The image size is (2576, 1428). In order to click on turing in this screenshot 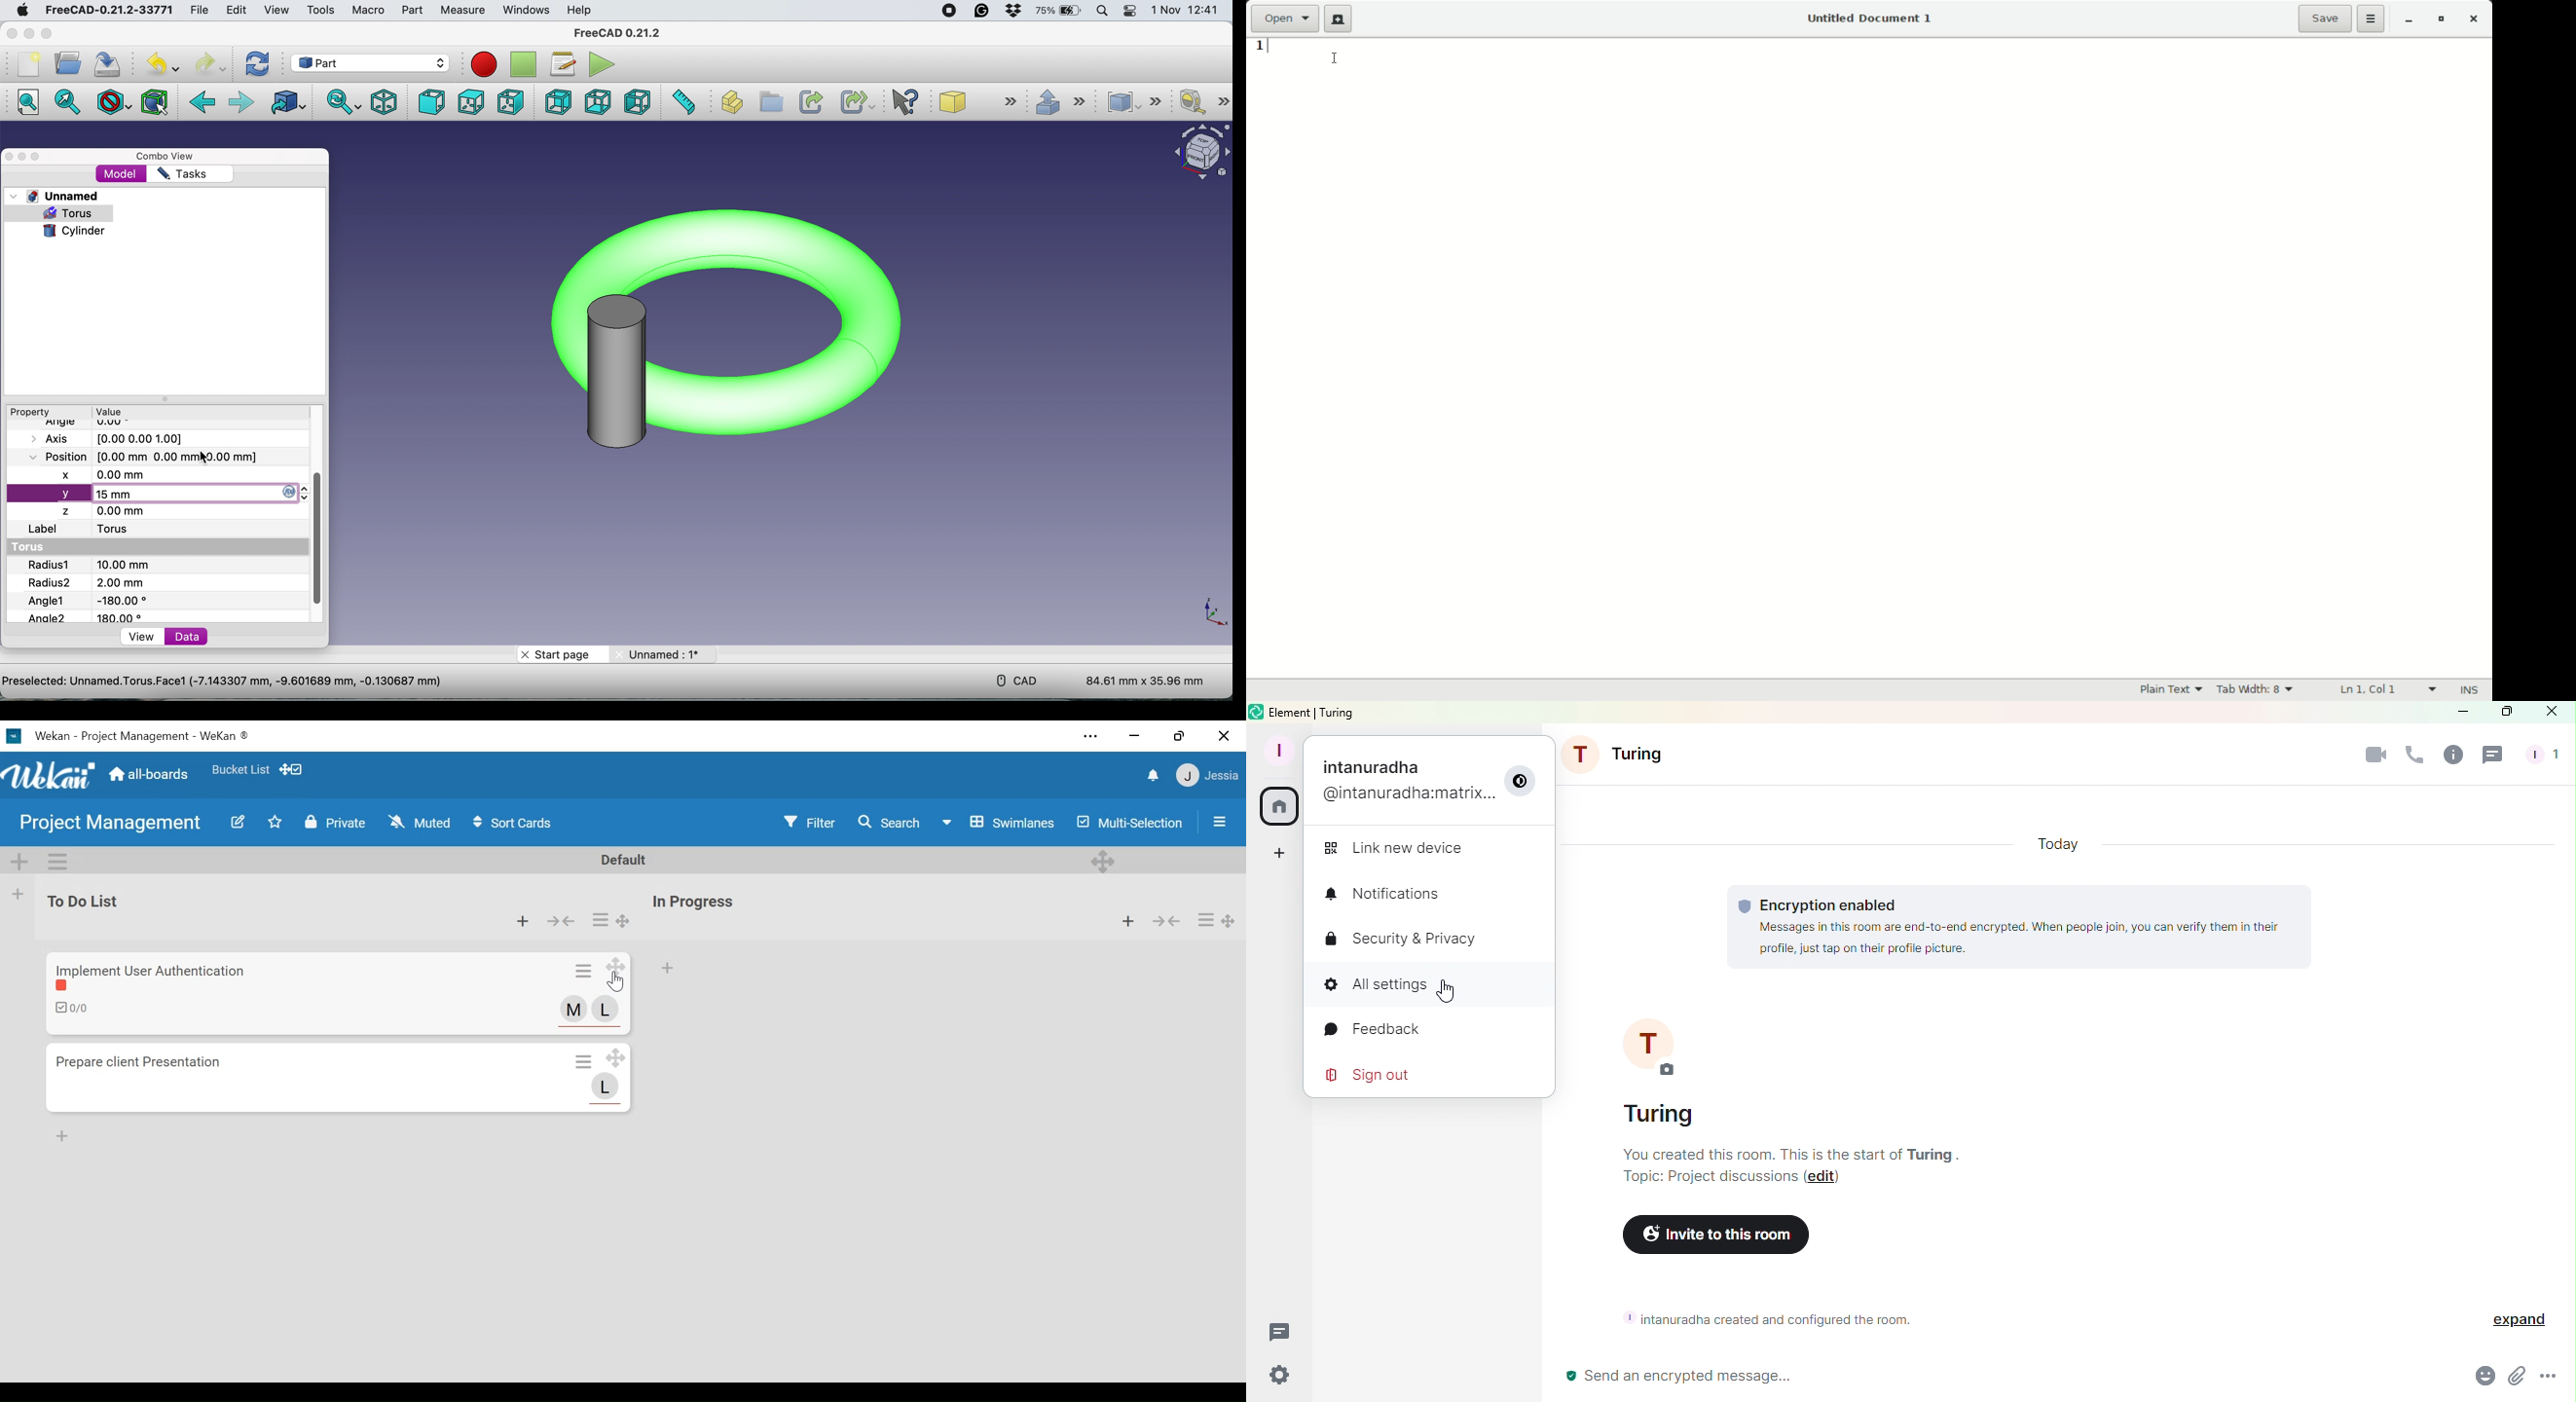, I will do `click(1672, 1117)`.